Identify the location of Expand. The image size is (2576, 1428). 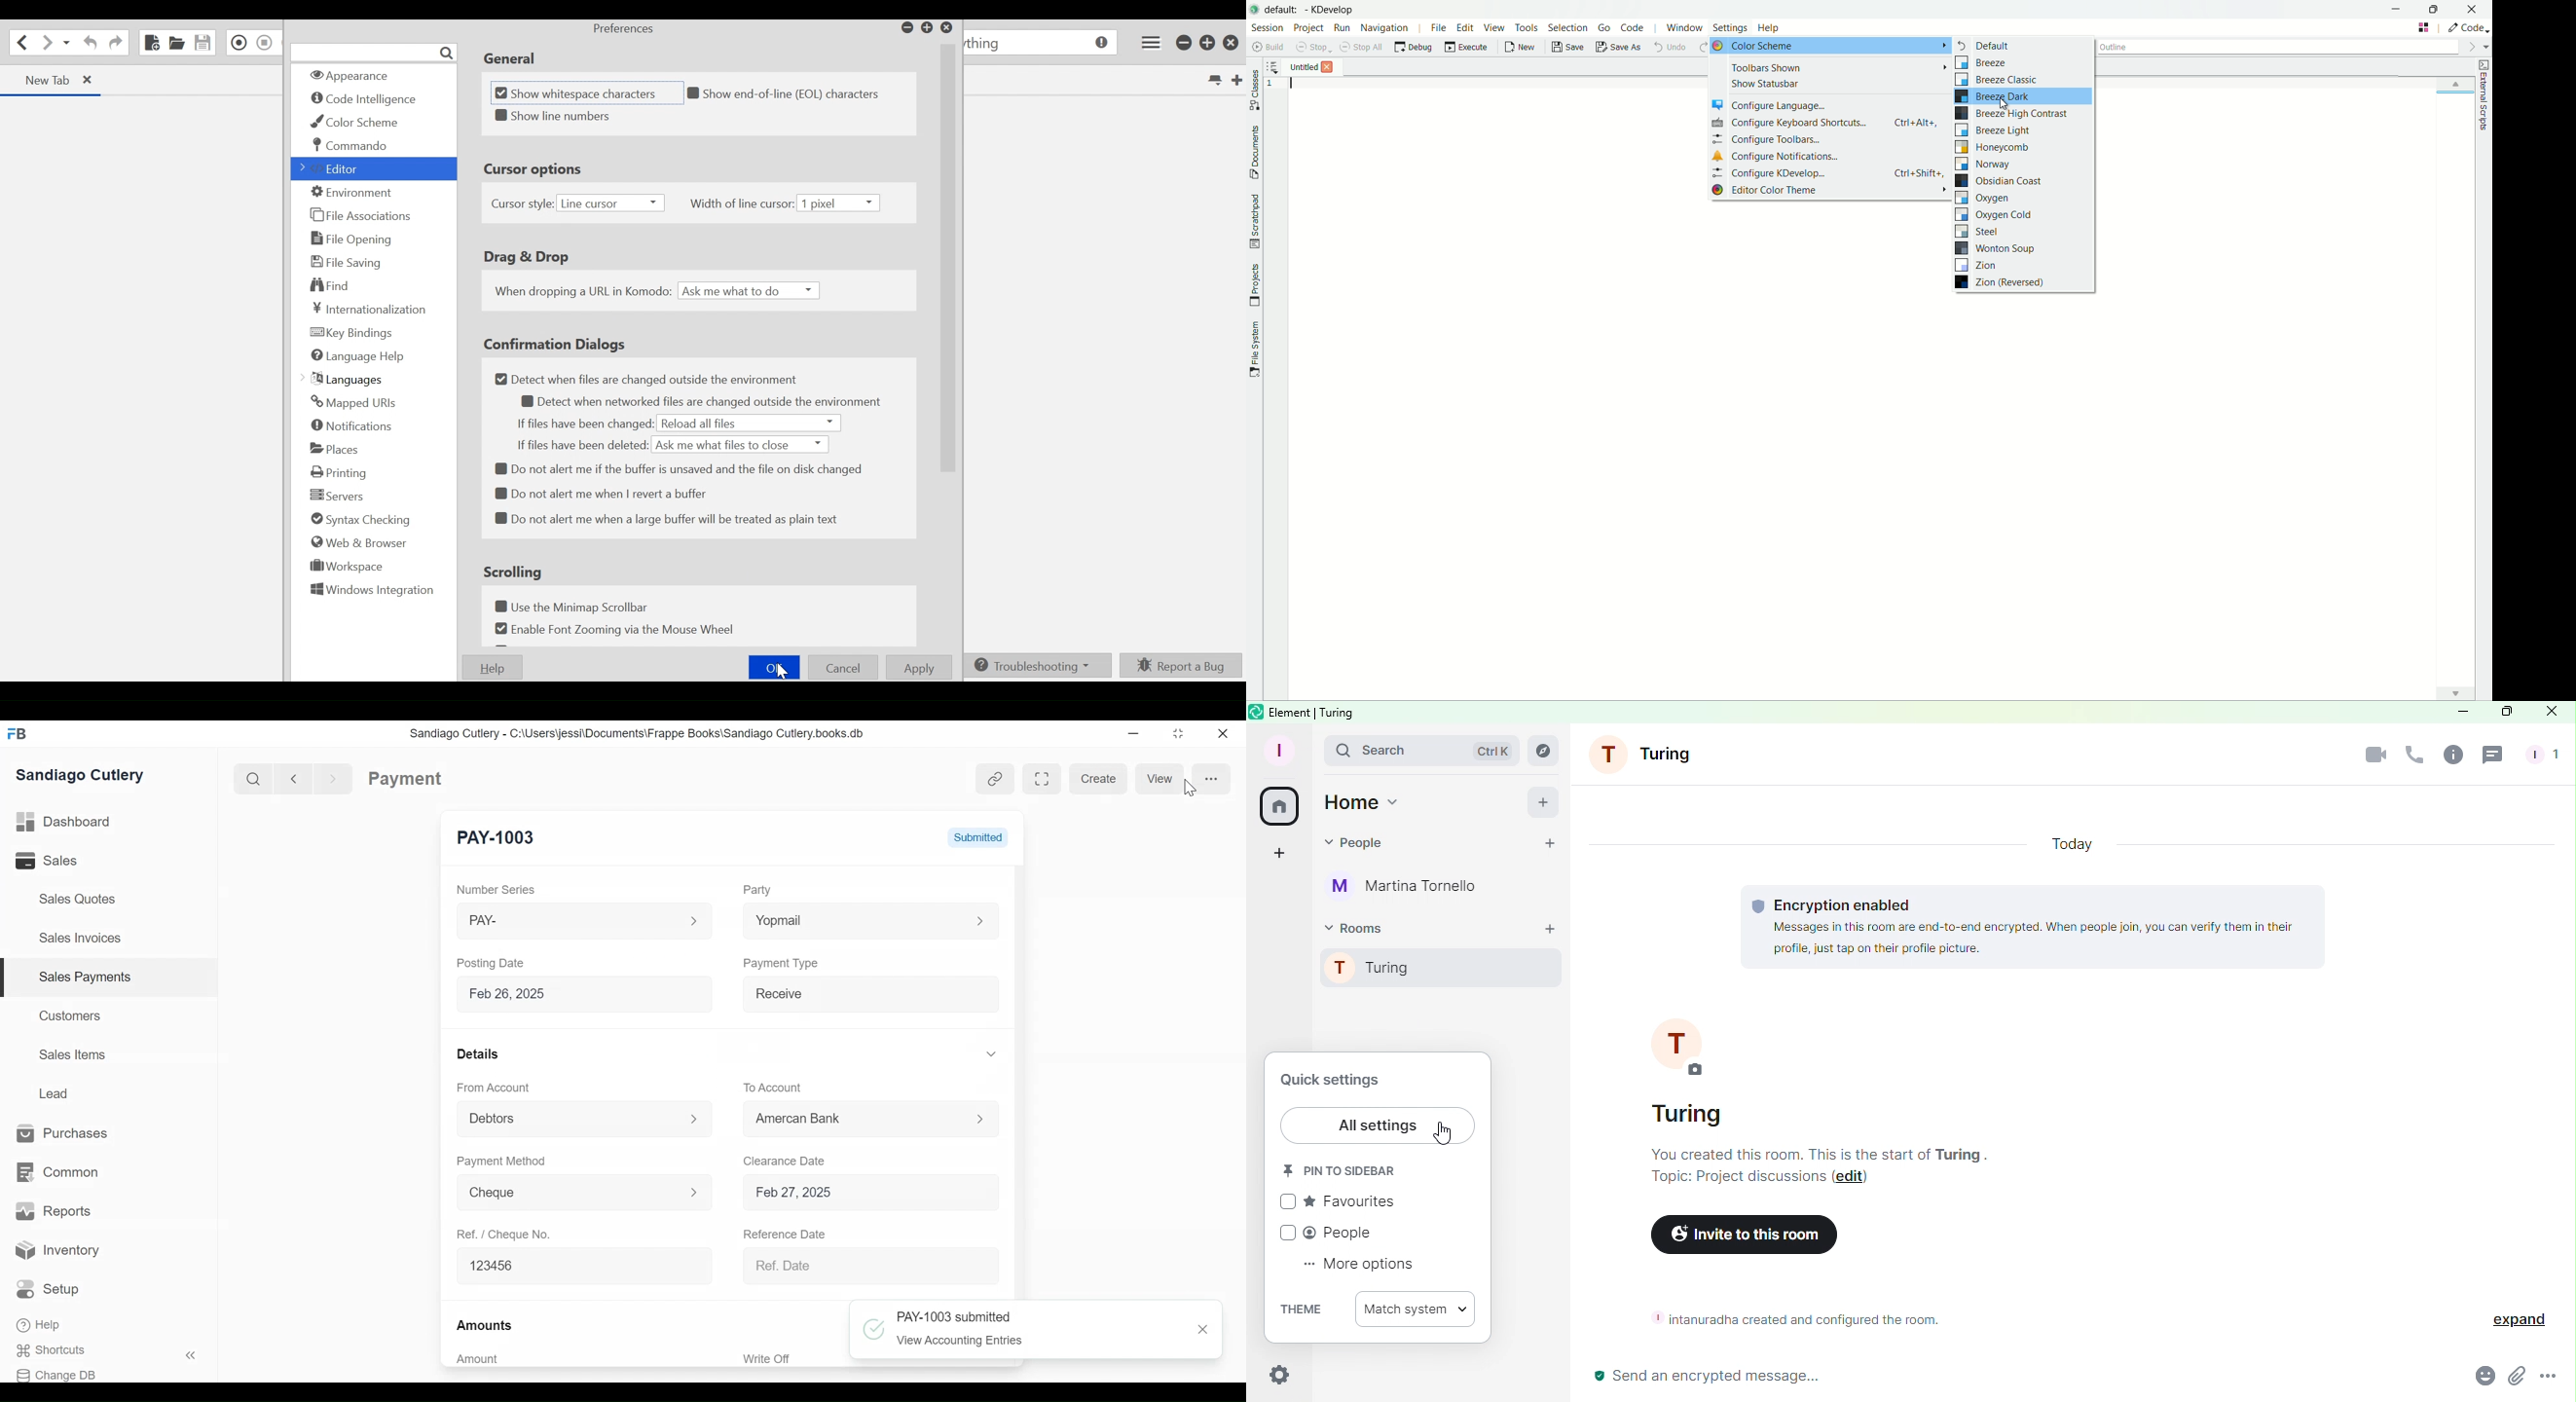
(693, 1118).